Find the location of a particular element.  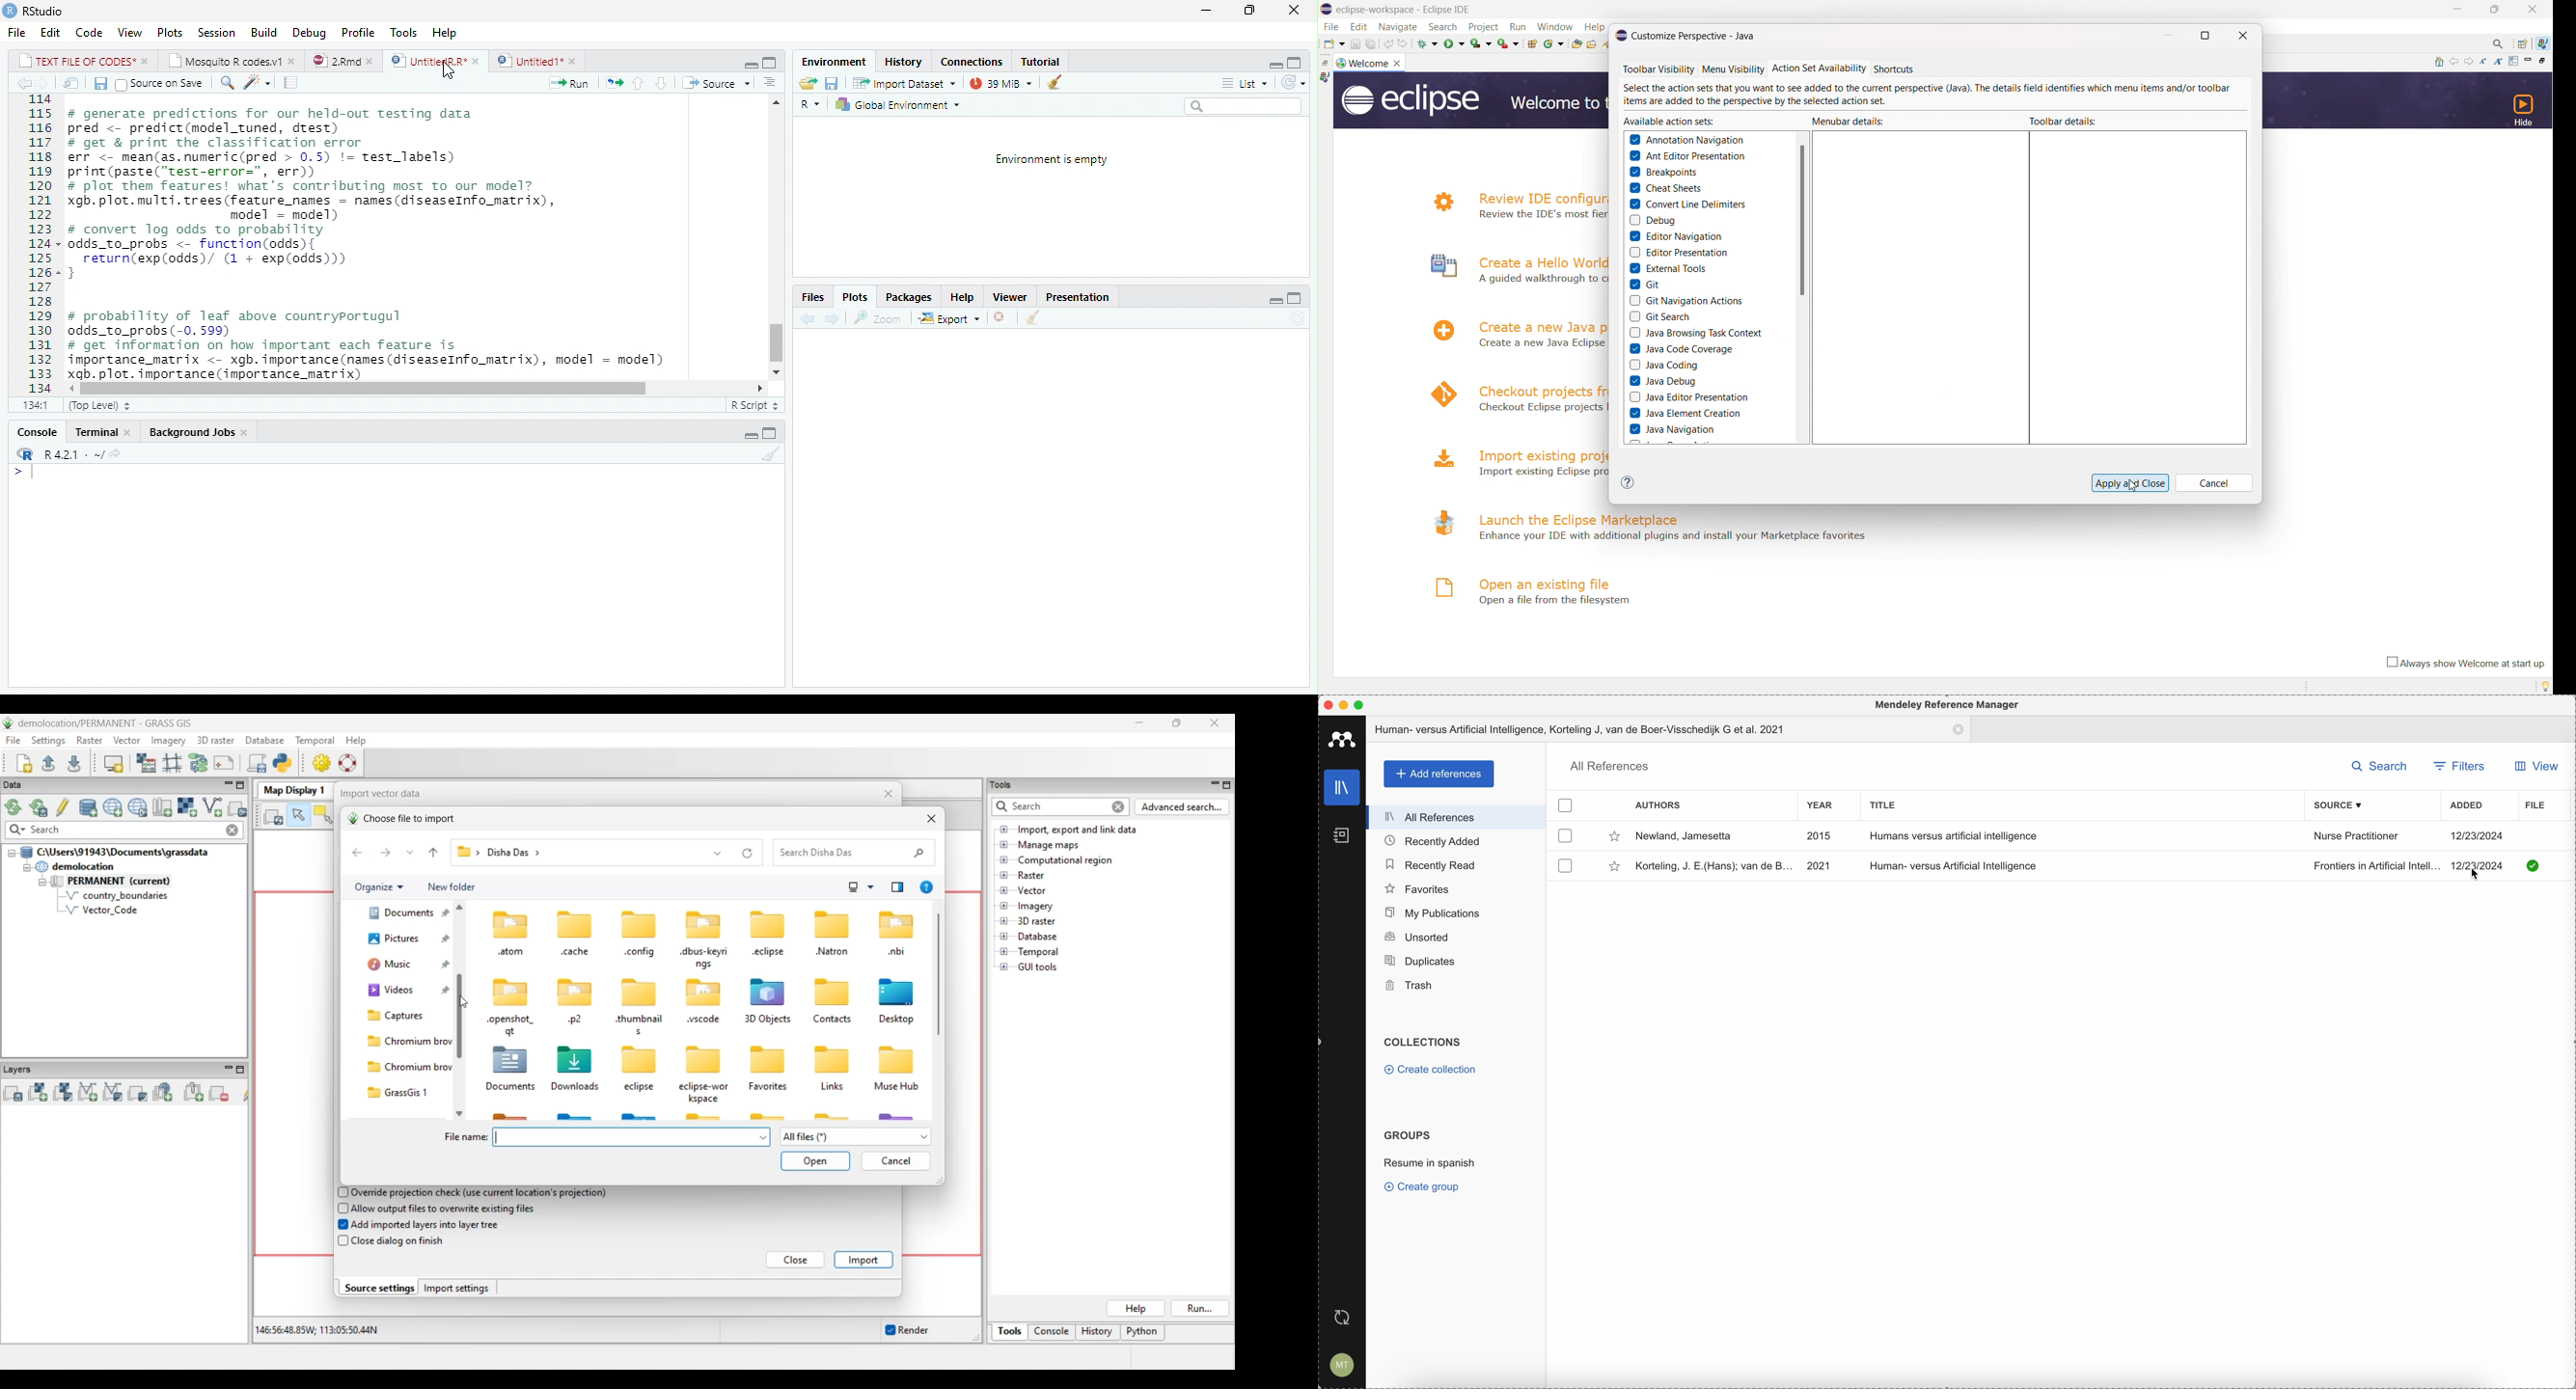

Show directory is located at coordinates (115, 452).